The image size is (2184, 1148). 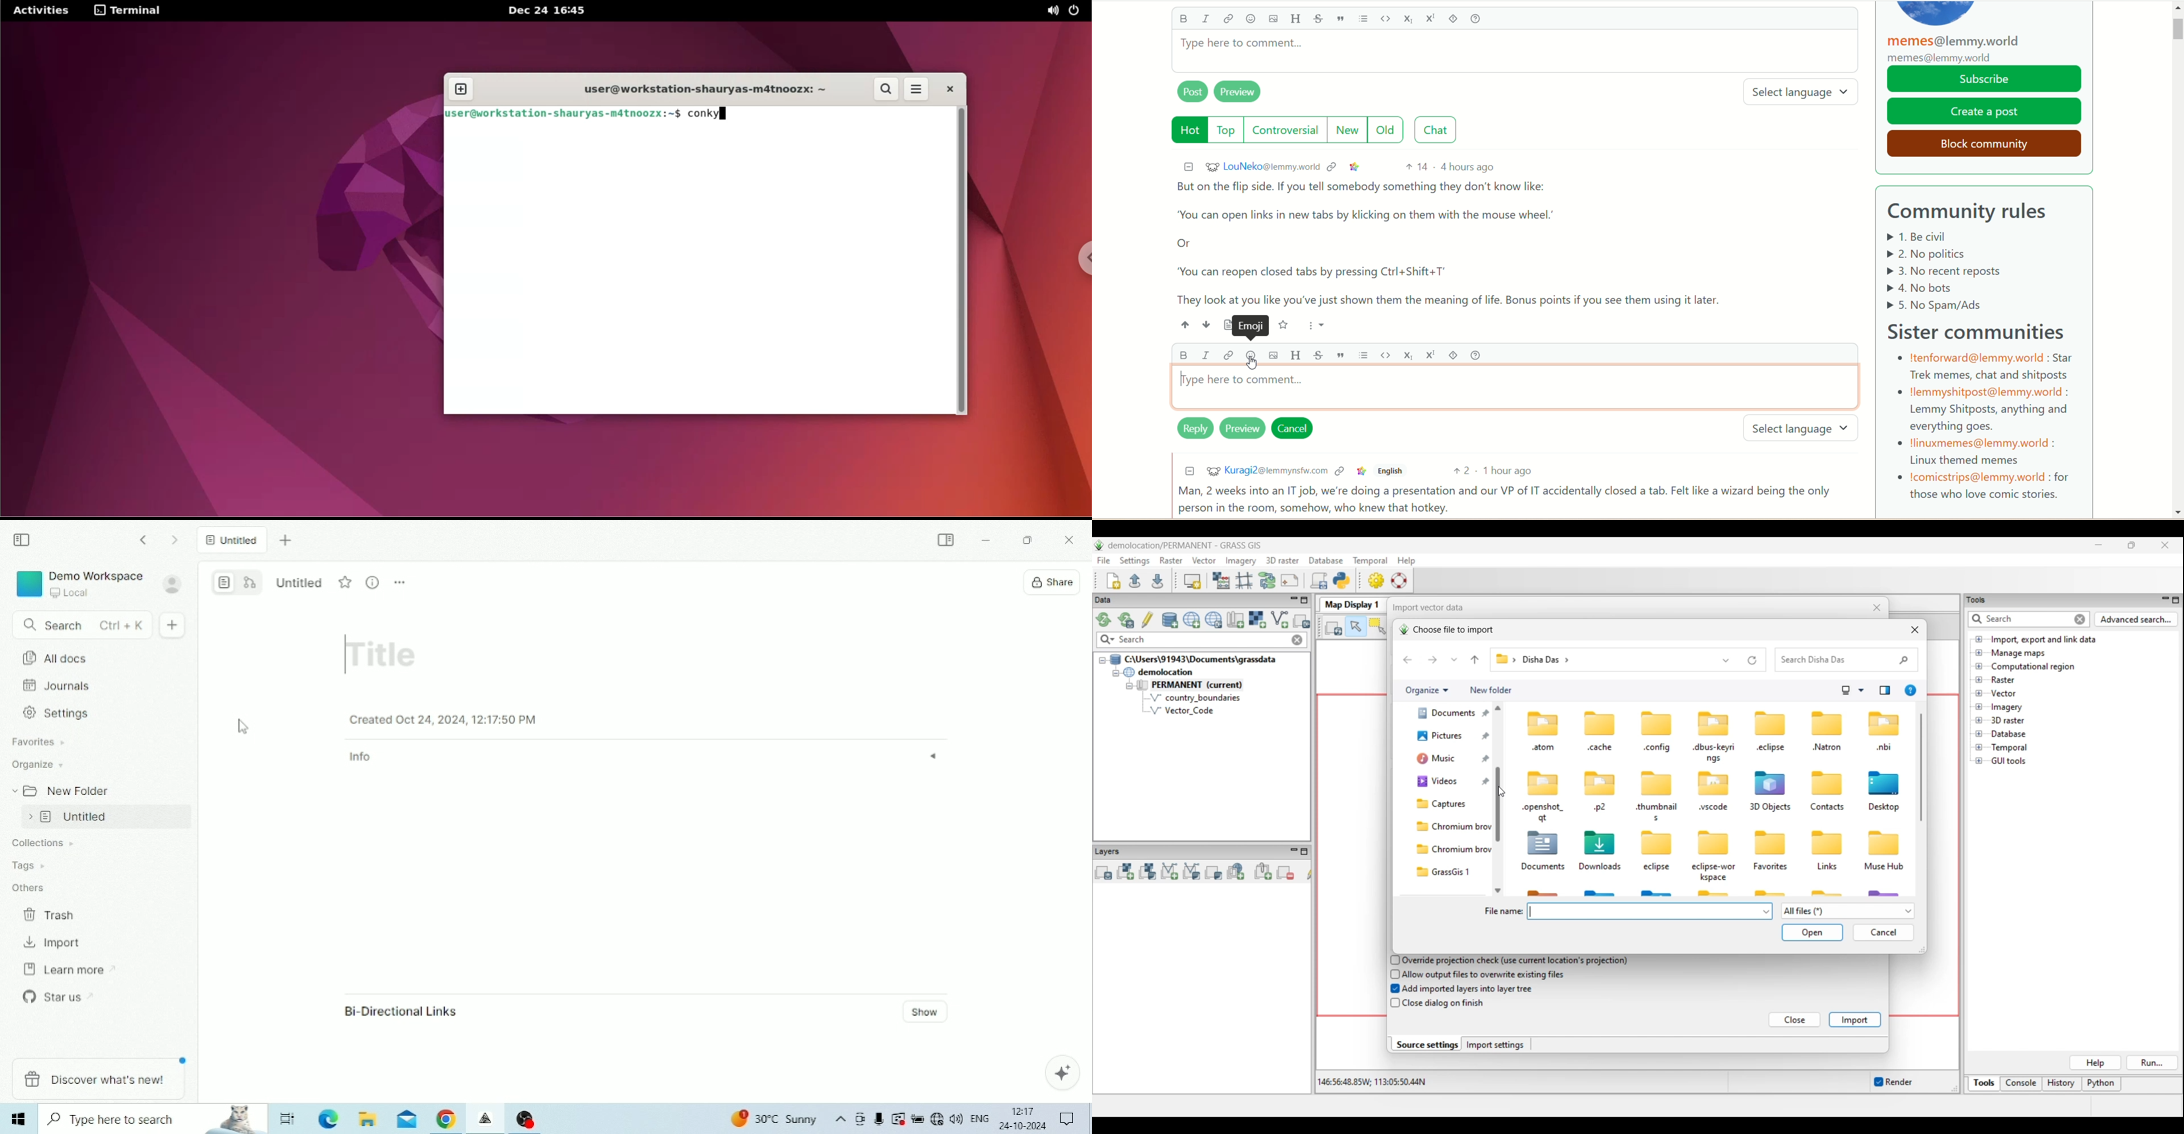 I want to click on Temperature, so click(x=776, y=1119).